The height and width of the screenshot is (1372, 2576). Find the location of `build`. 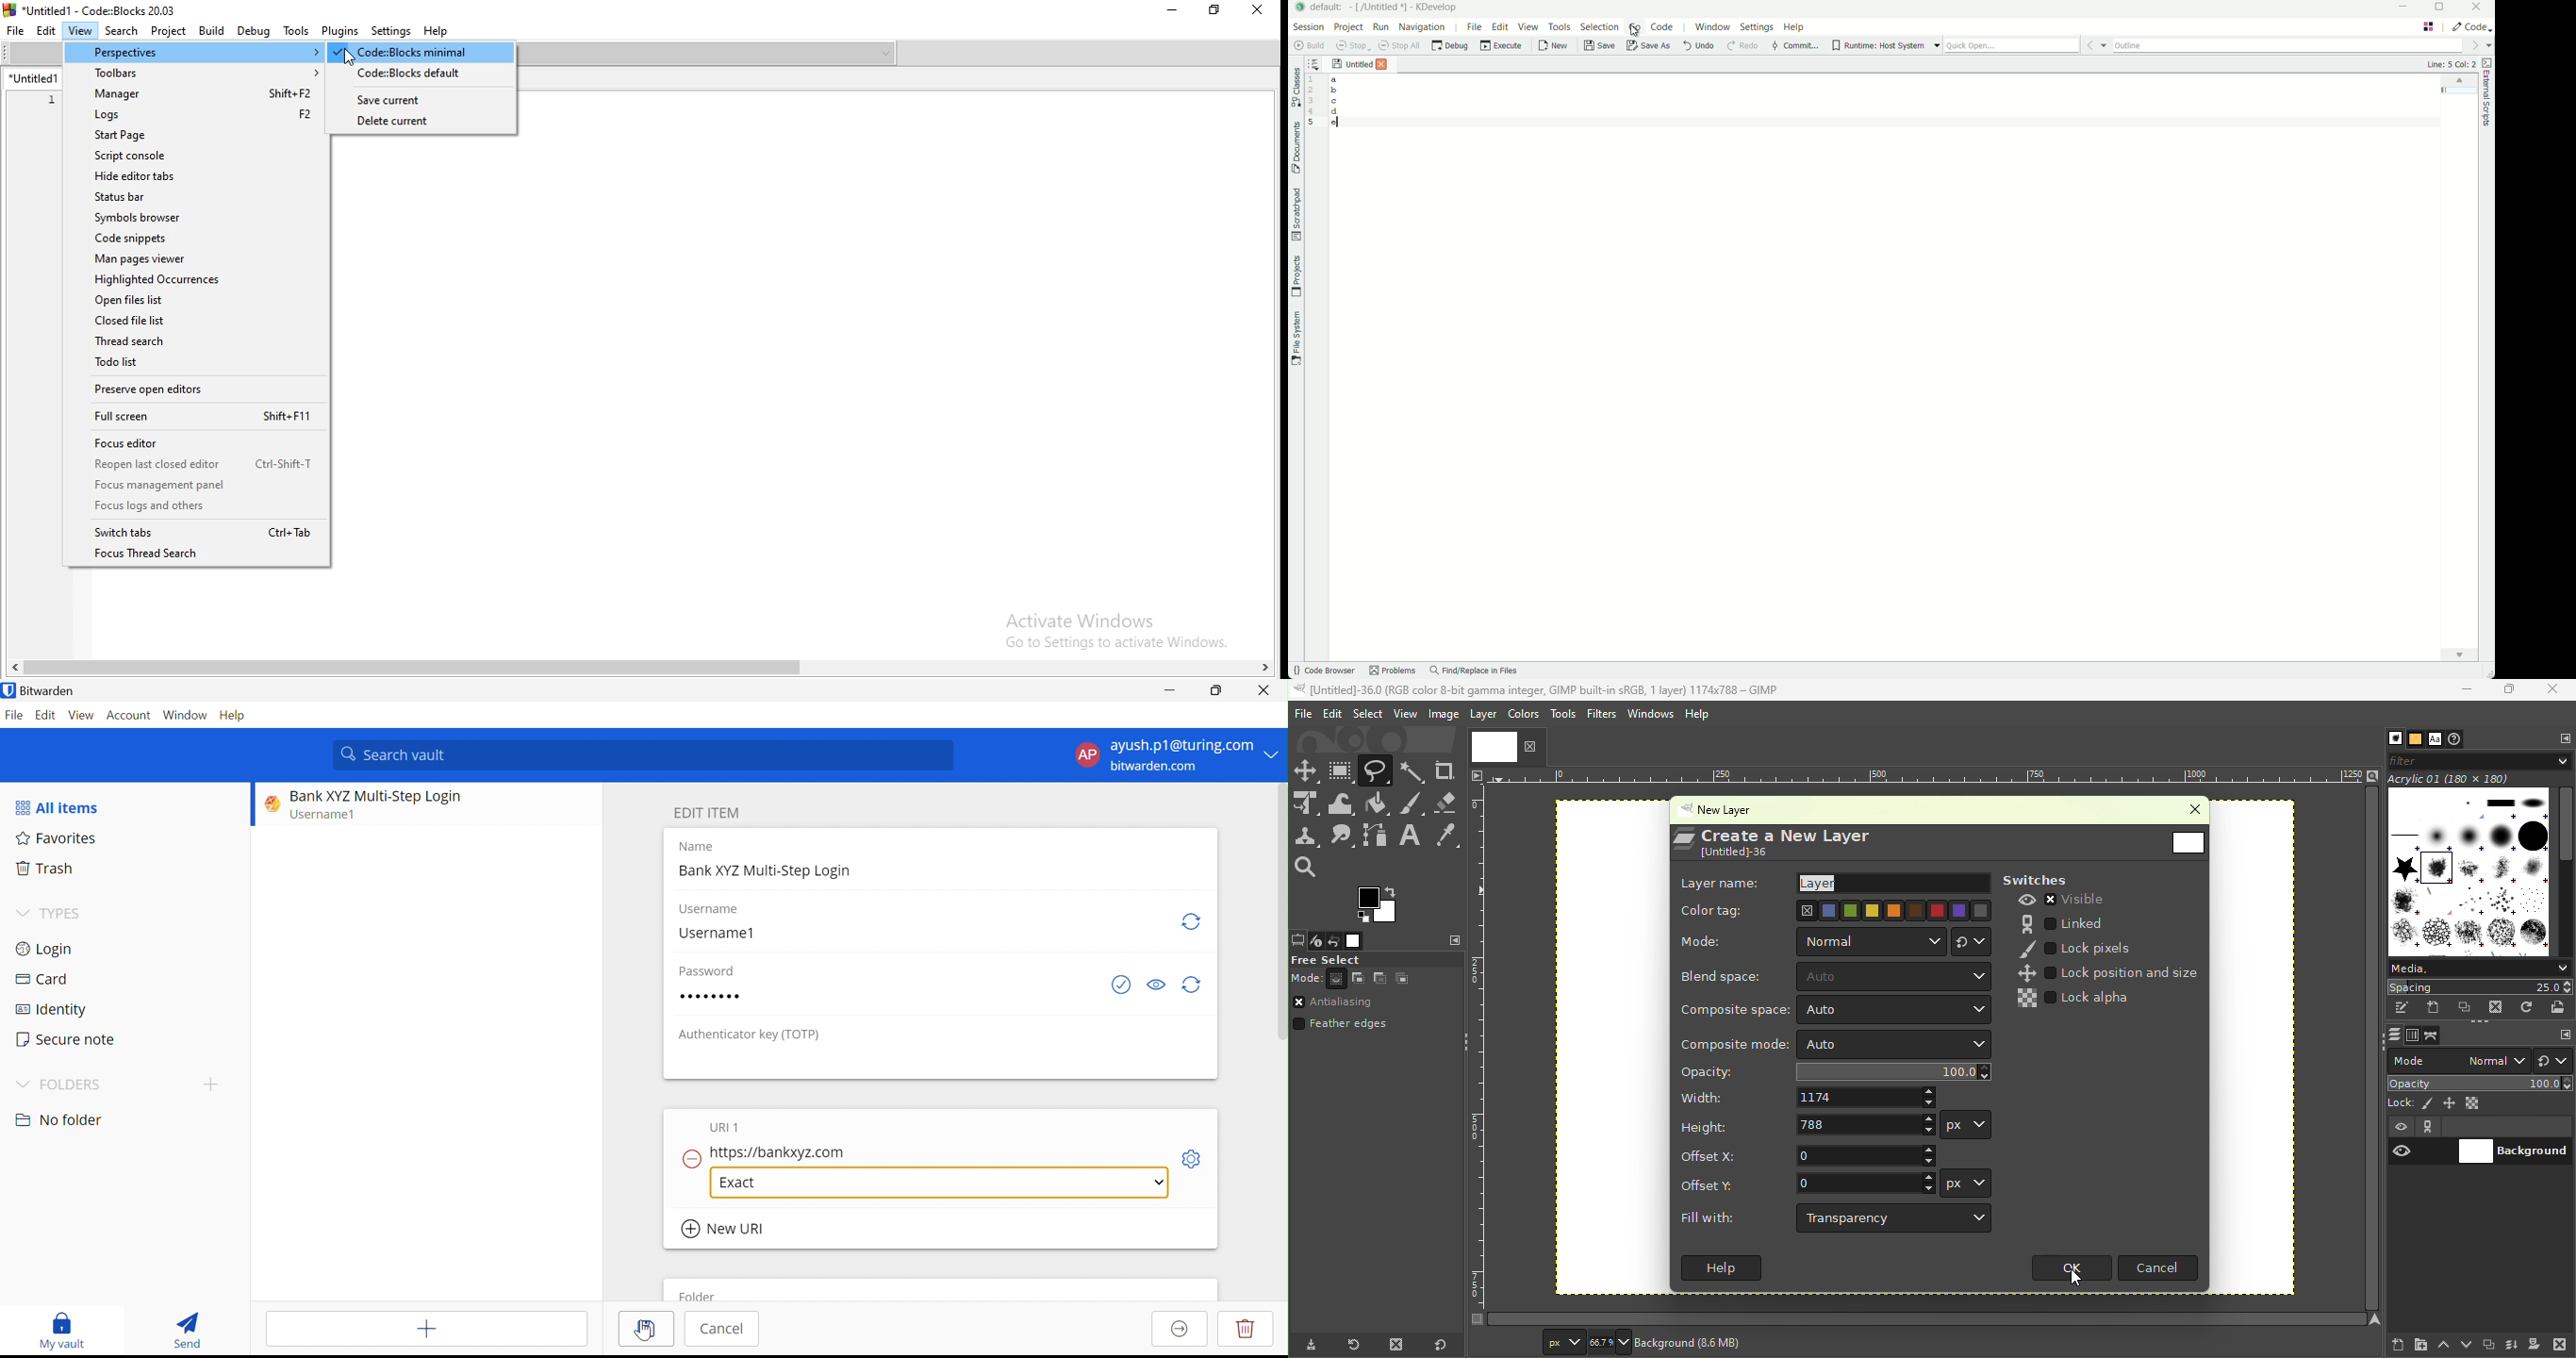

build is located at coordinates (1306, 46).